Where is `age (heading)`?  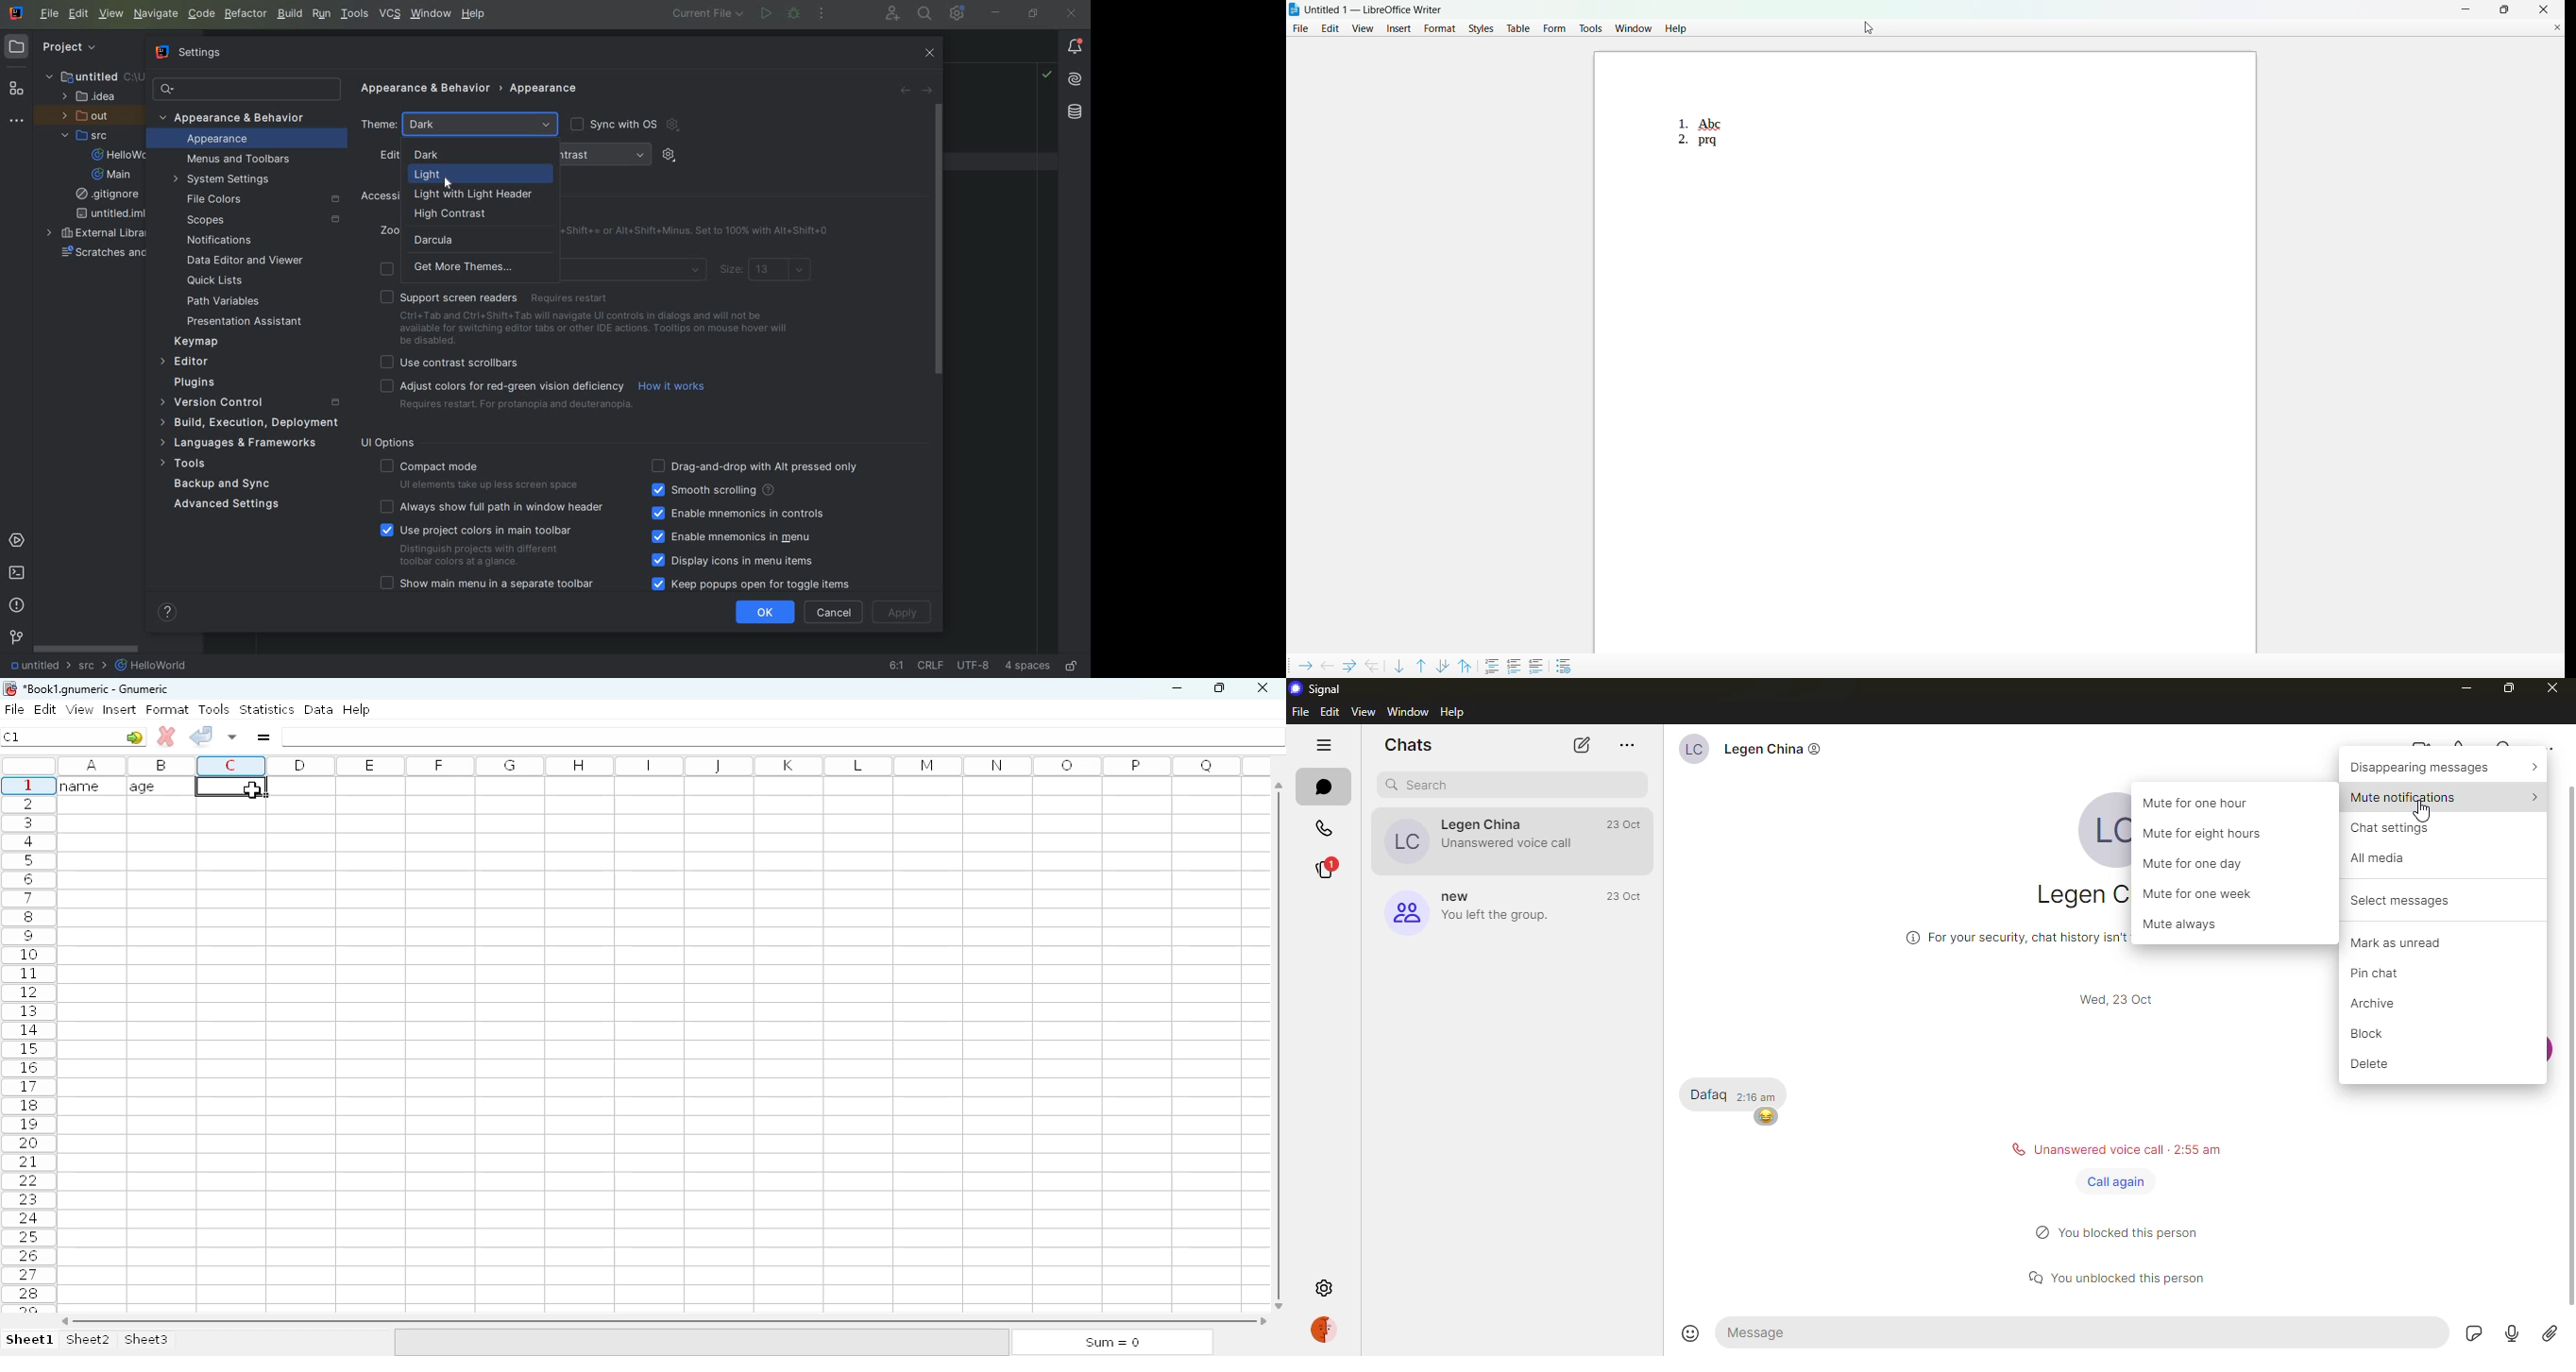
age (heading) is located at coordinates (155, 786).